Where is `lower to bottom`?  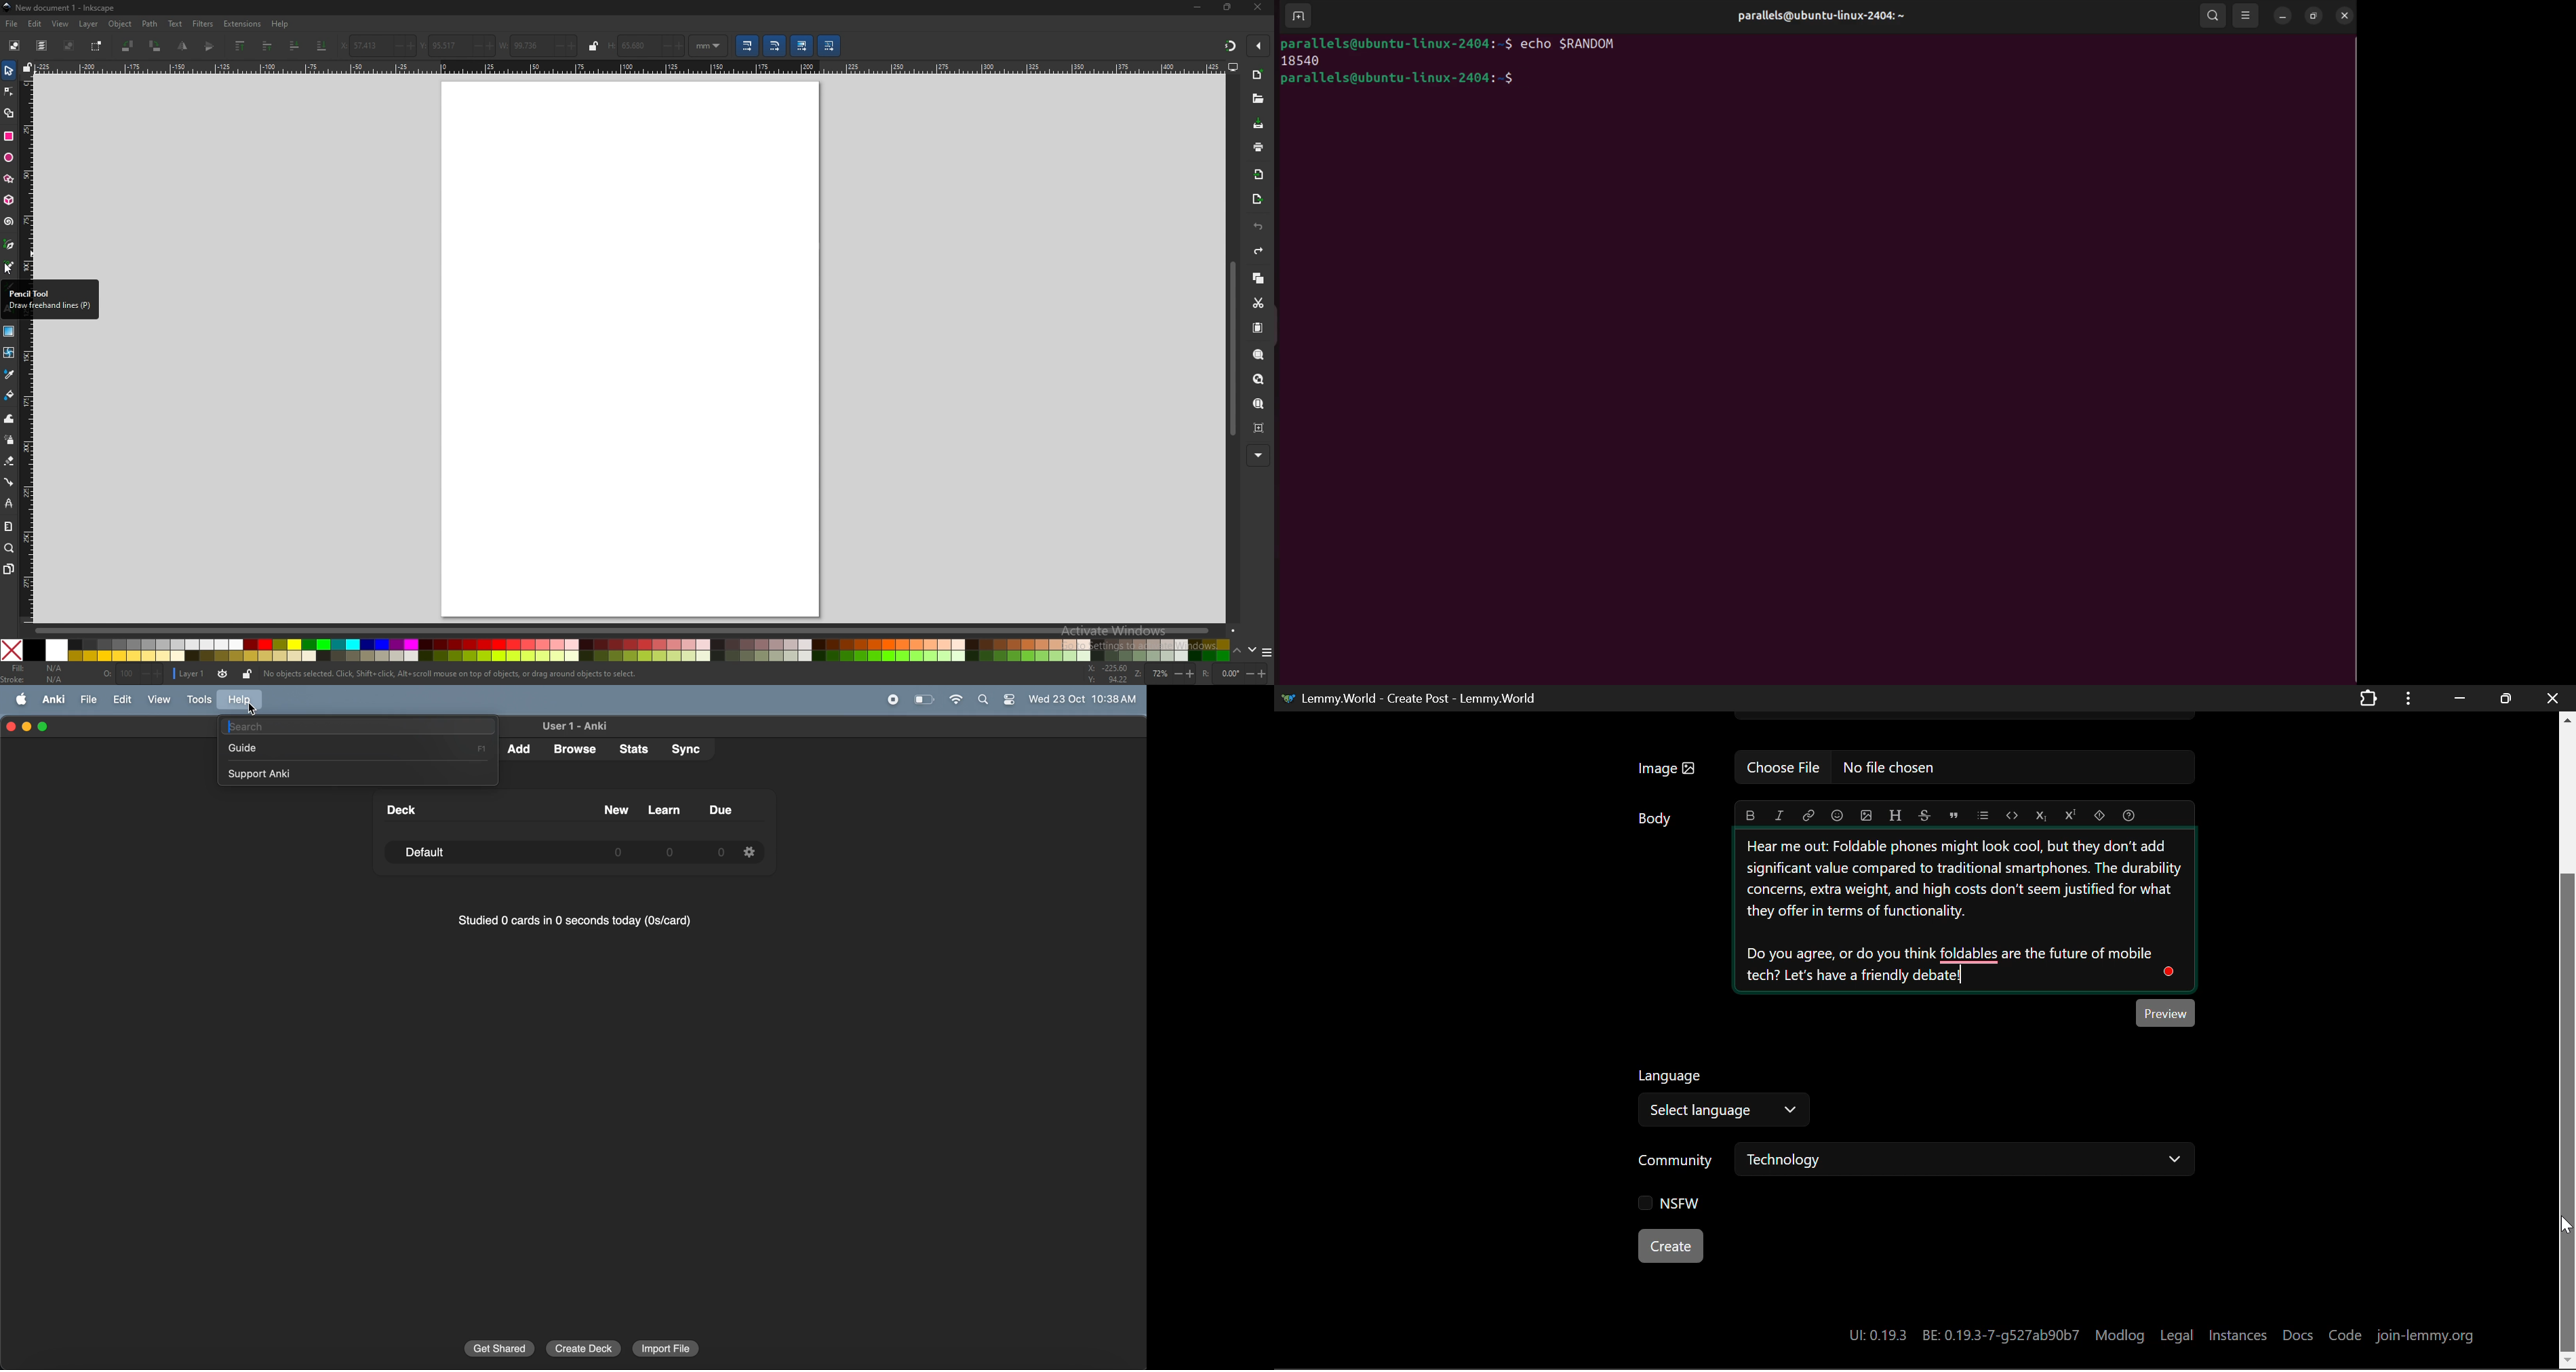 lower to bottom is located at coordinates (323, 45).